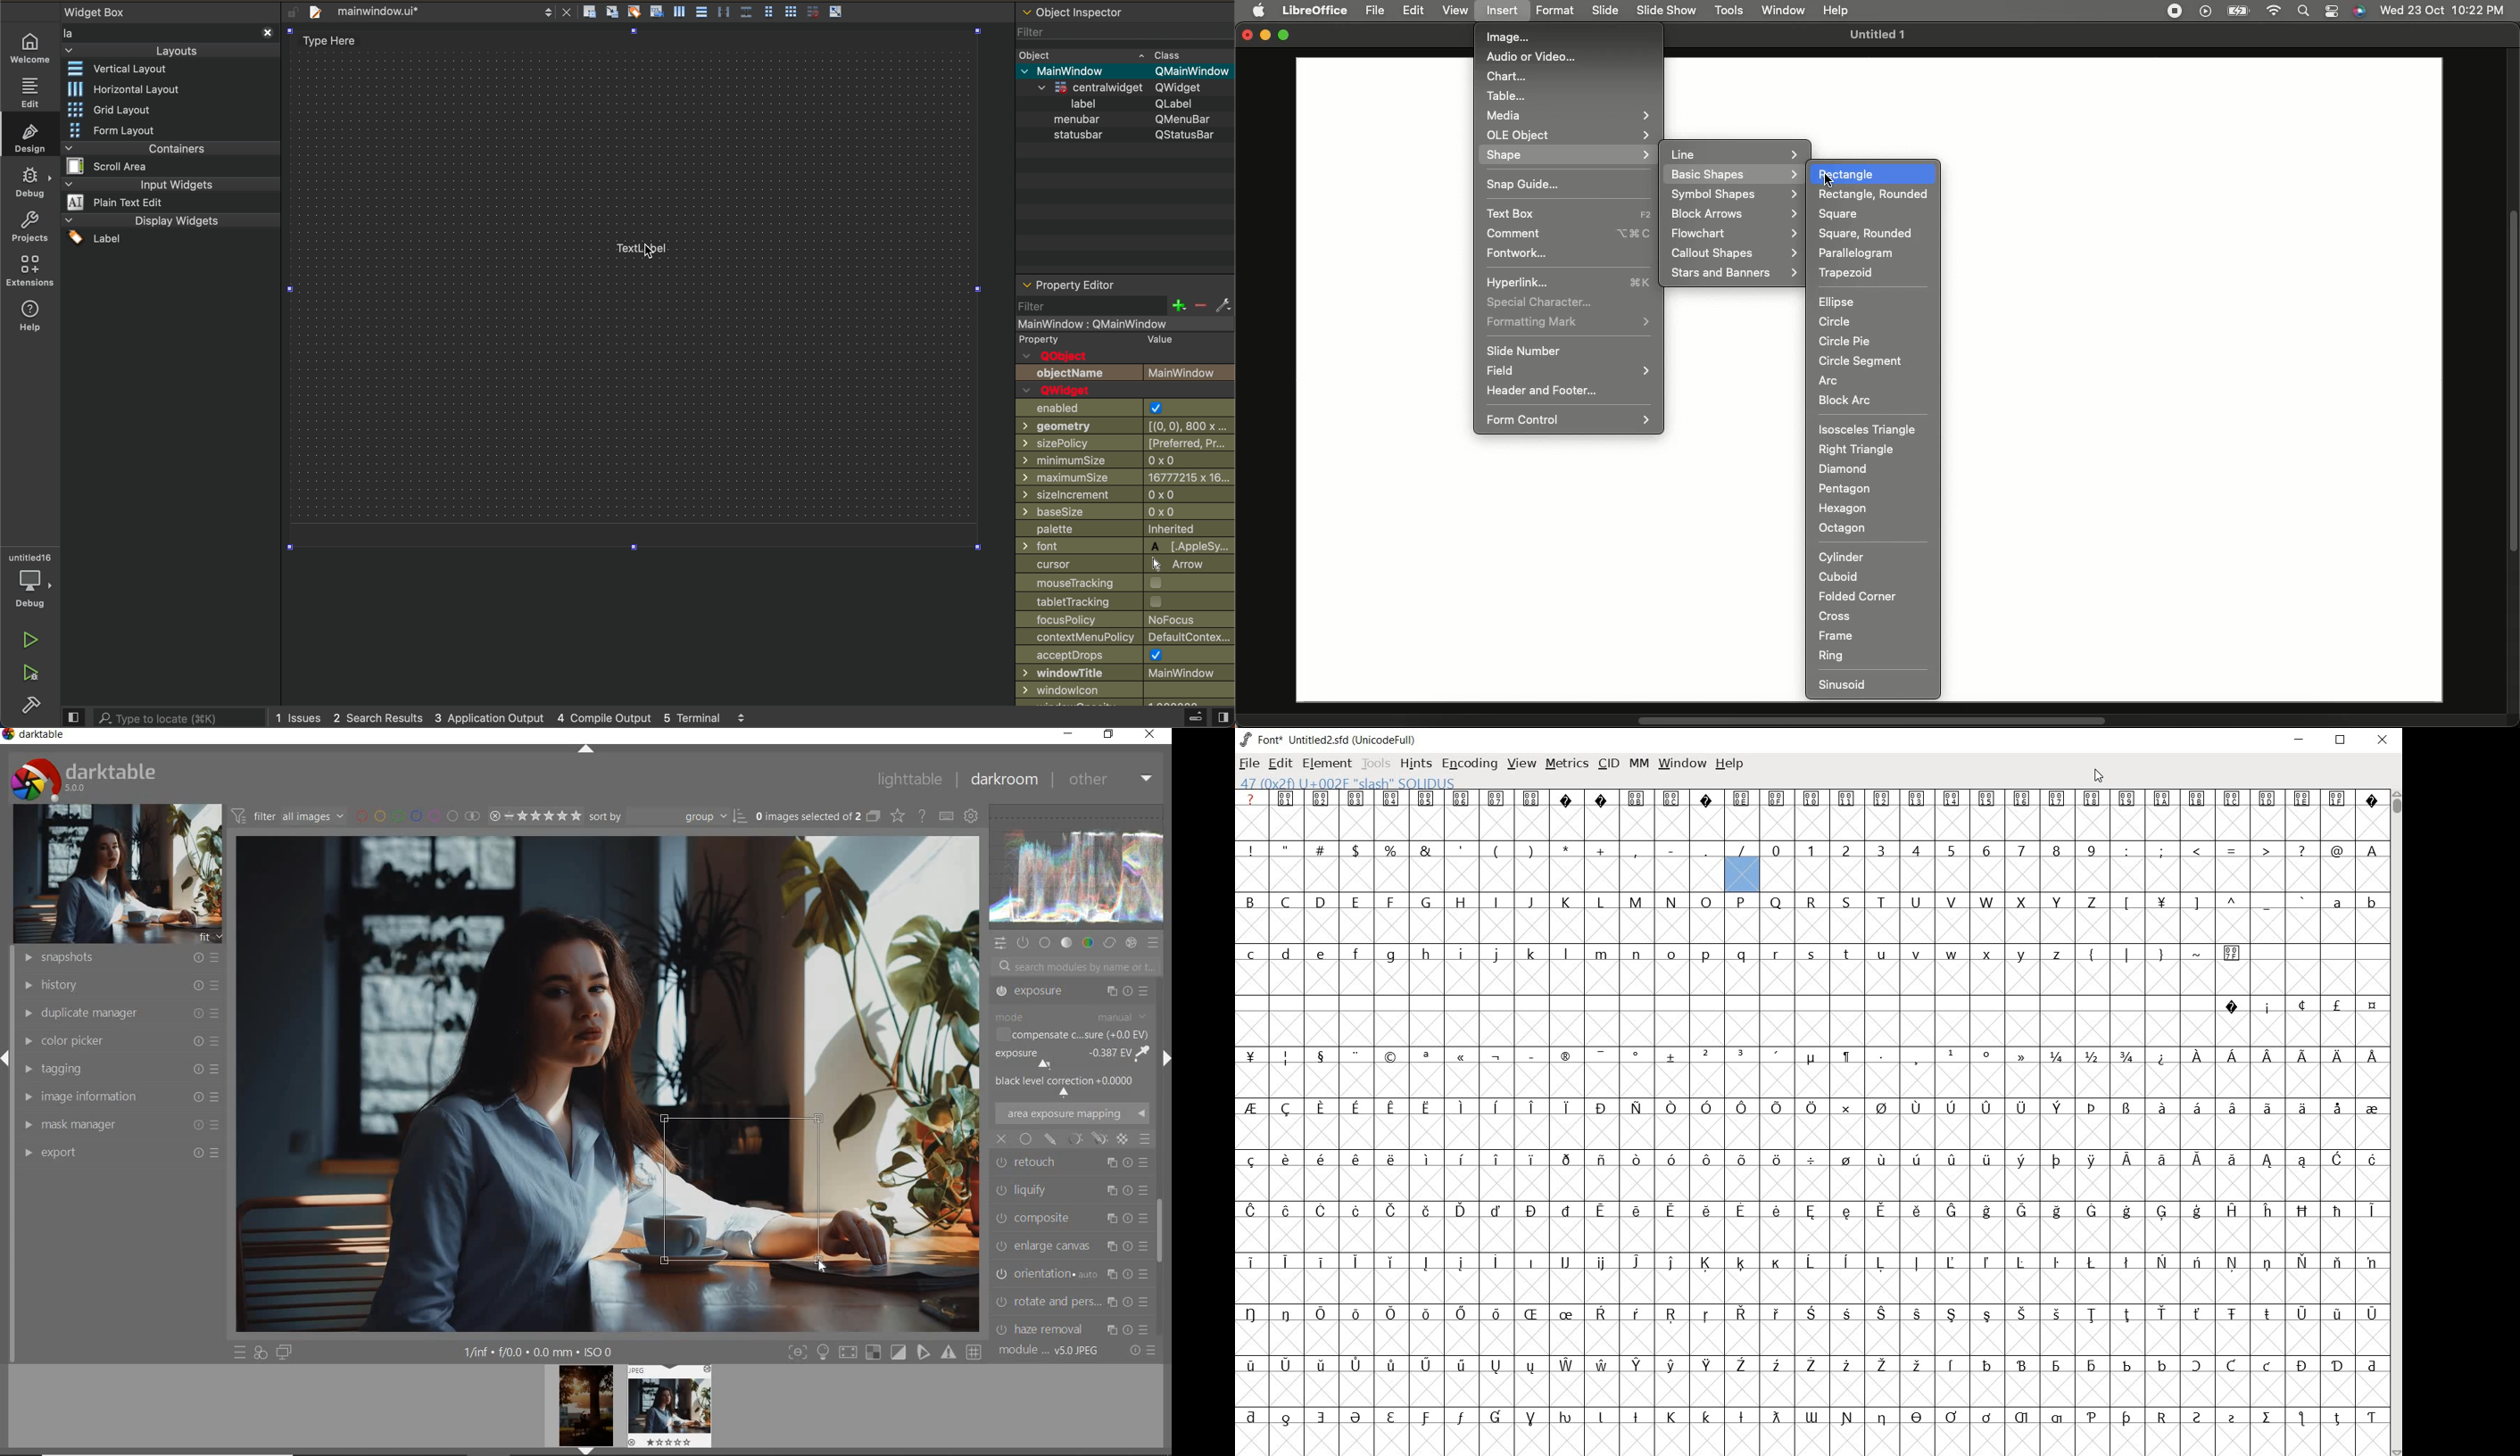  I want to click on QUICK ACCESS TO PRESET, so click(239, 1351).